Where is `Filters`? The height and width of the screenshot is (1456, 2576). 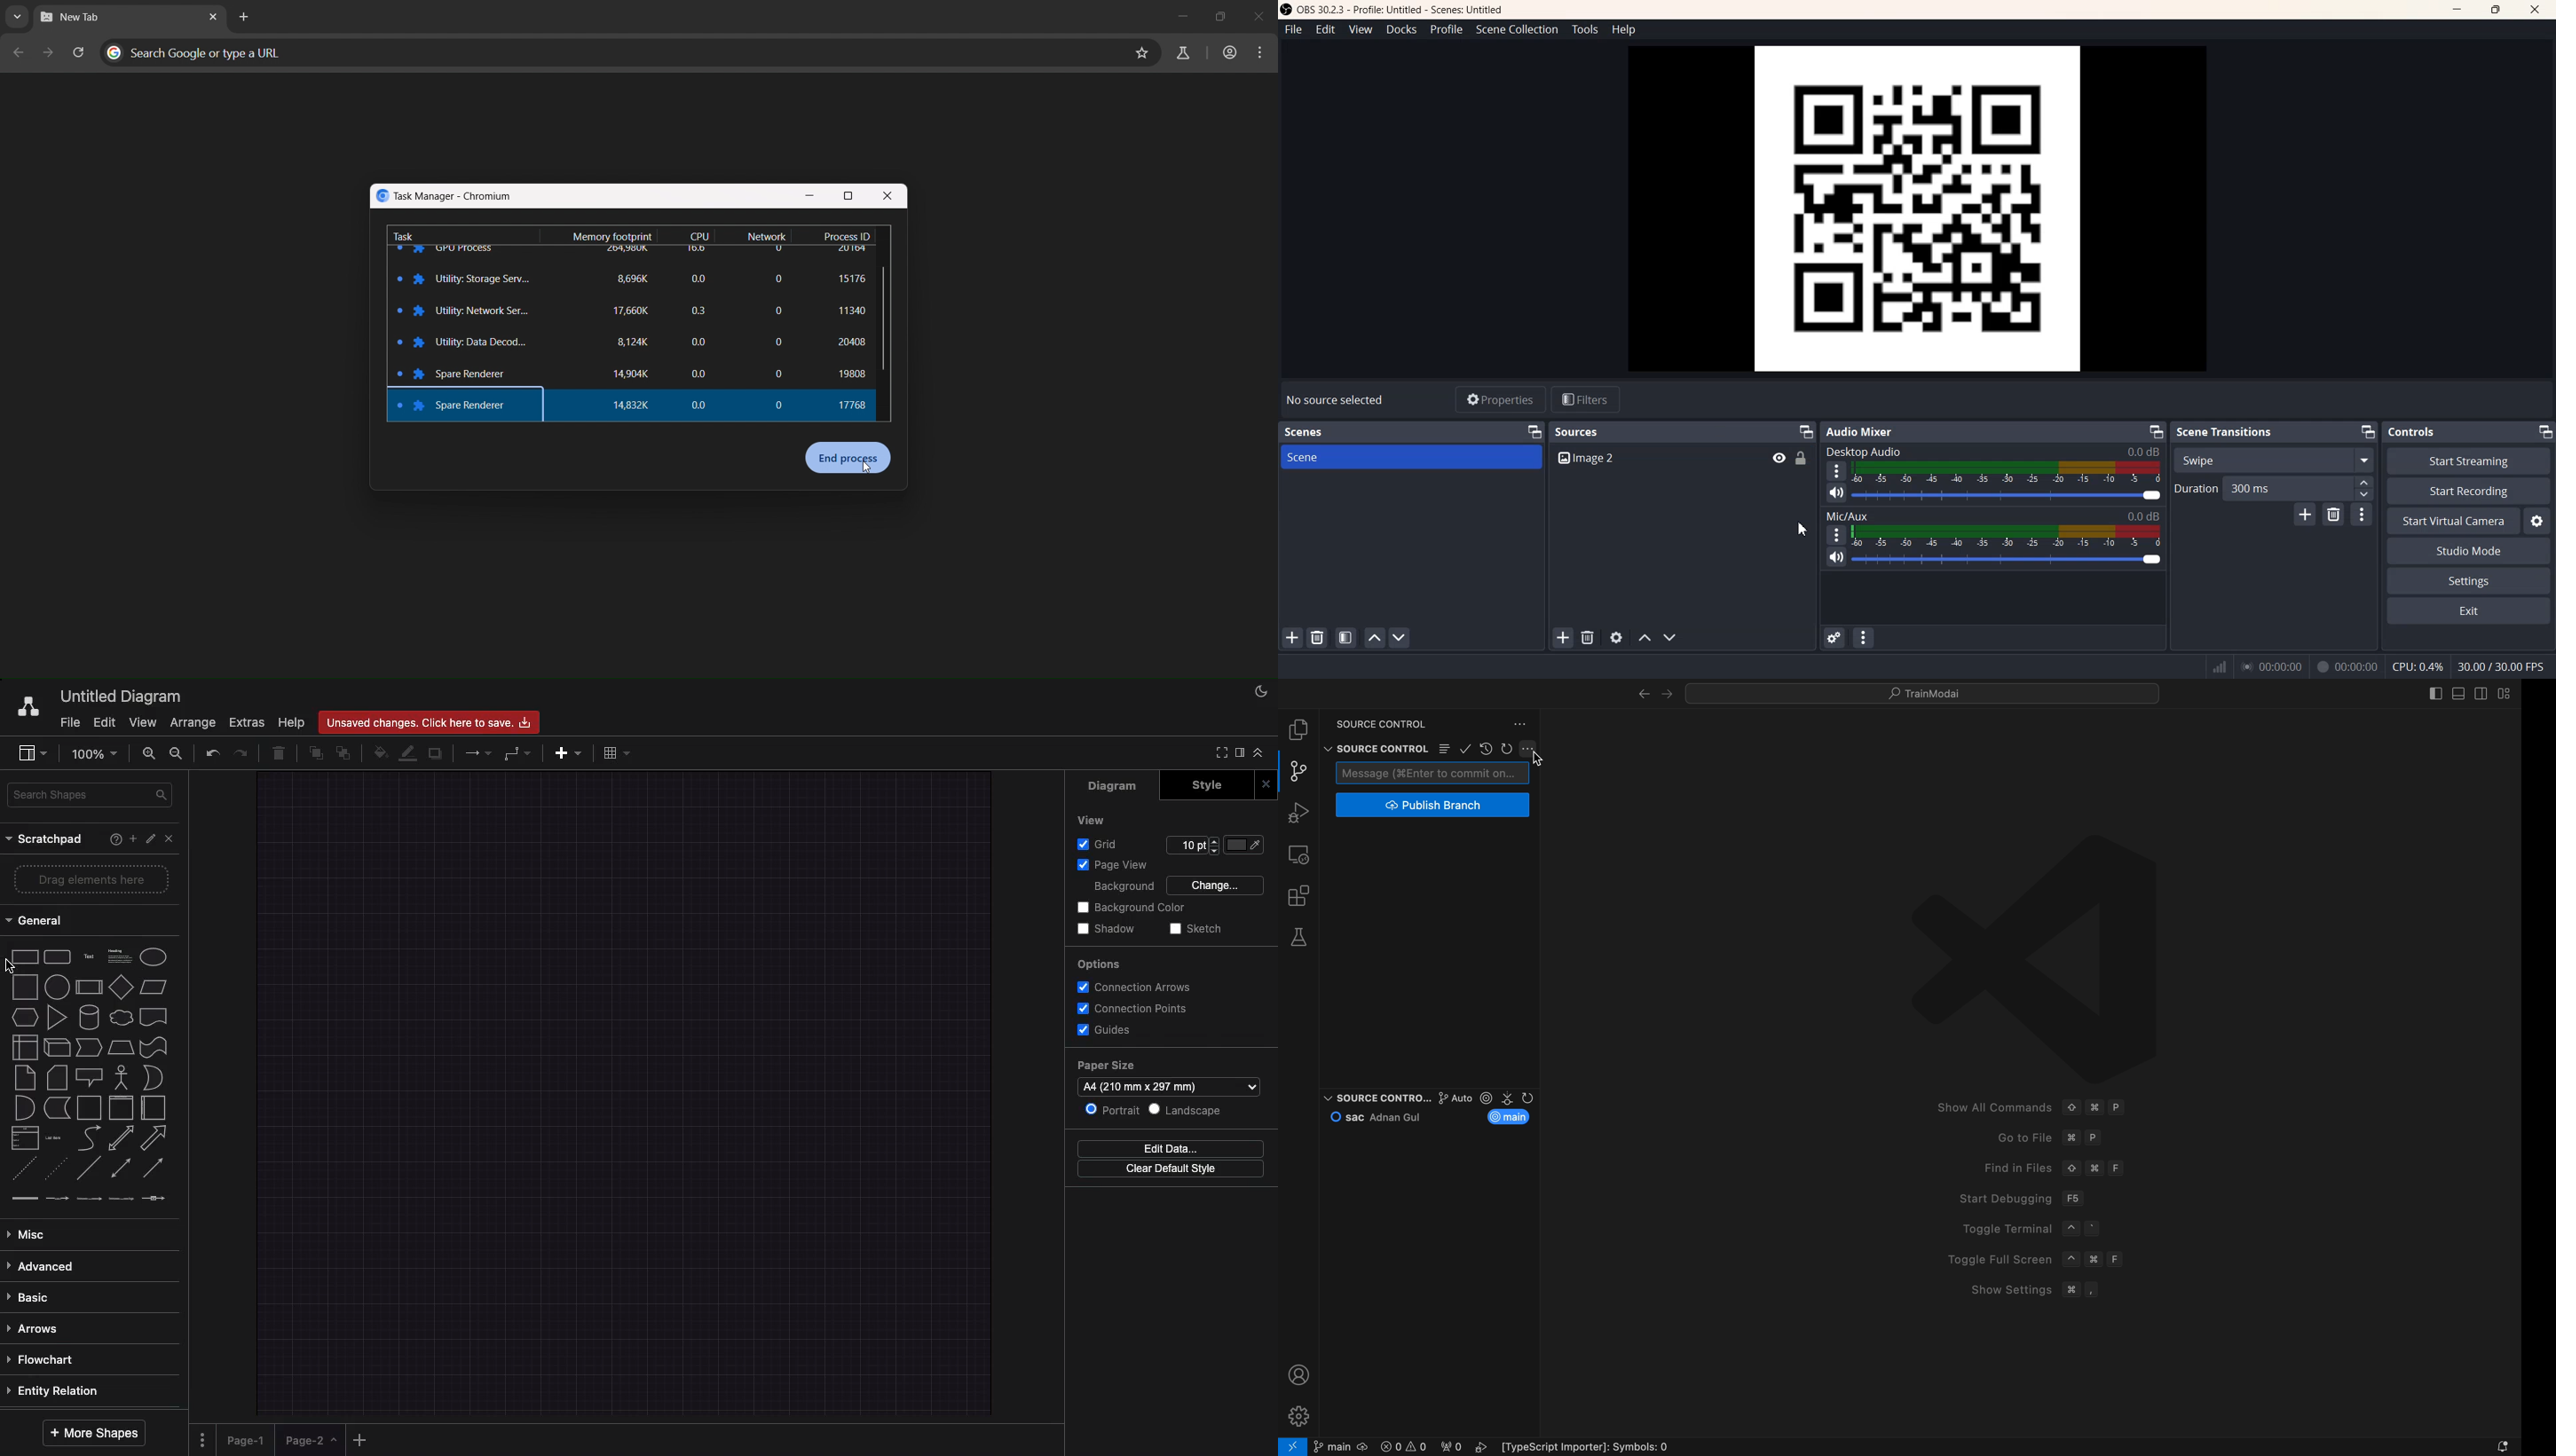
Filters is located at coordinates (1586, 399).